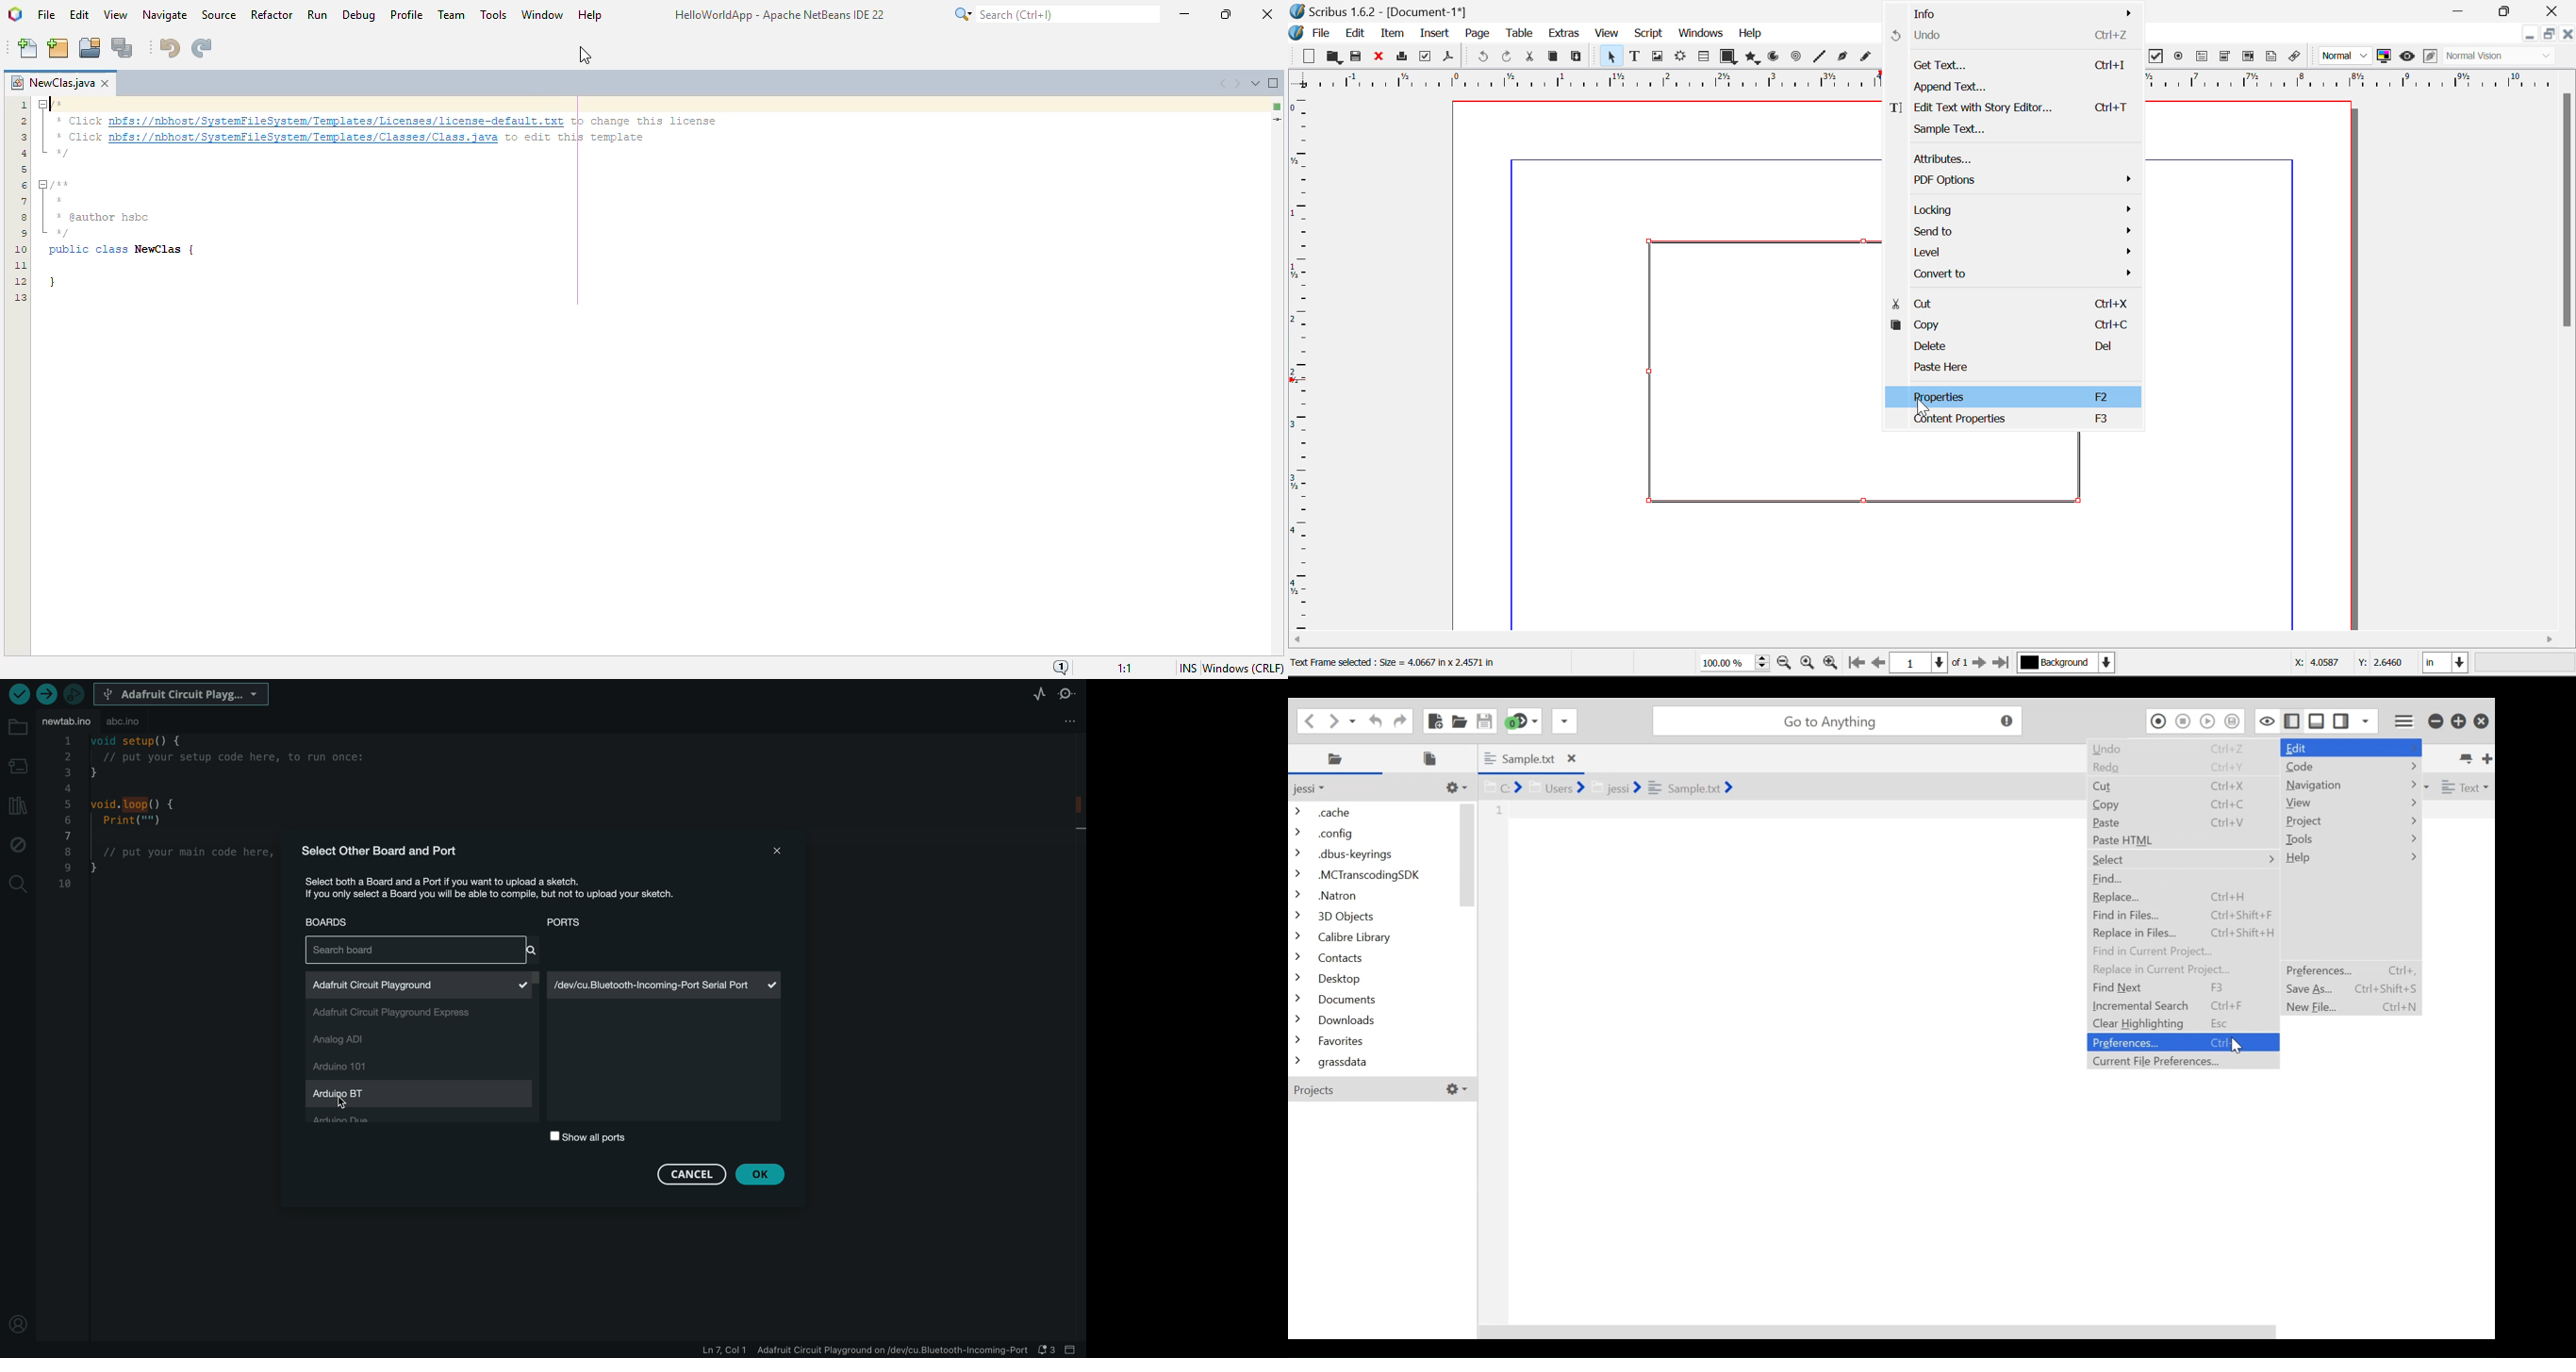 The image size is (2576, 1372). I want to click on Locking, so click(2020, 211).